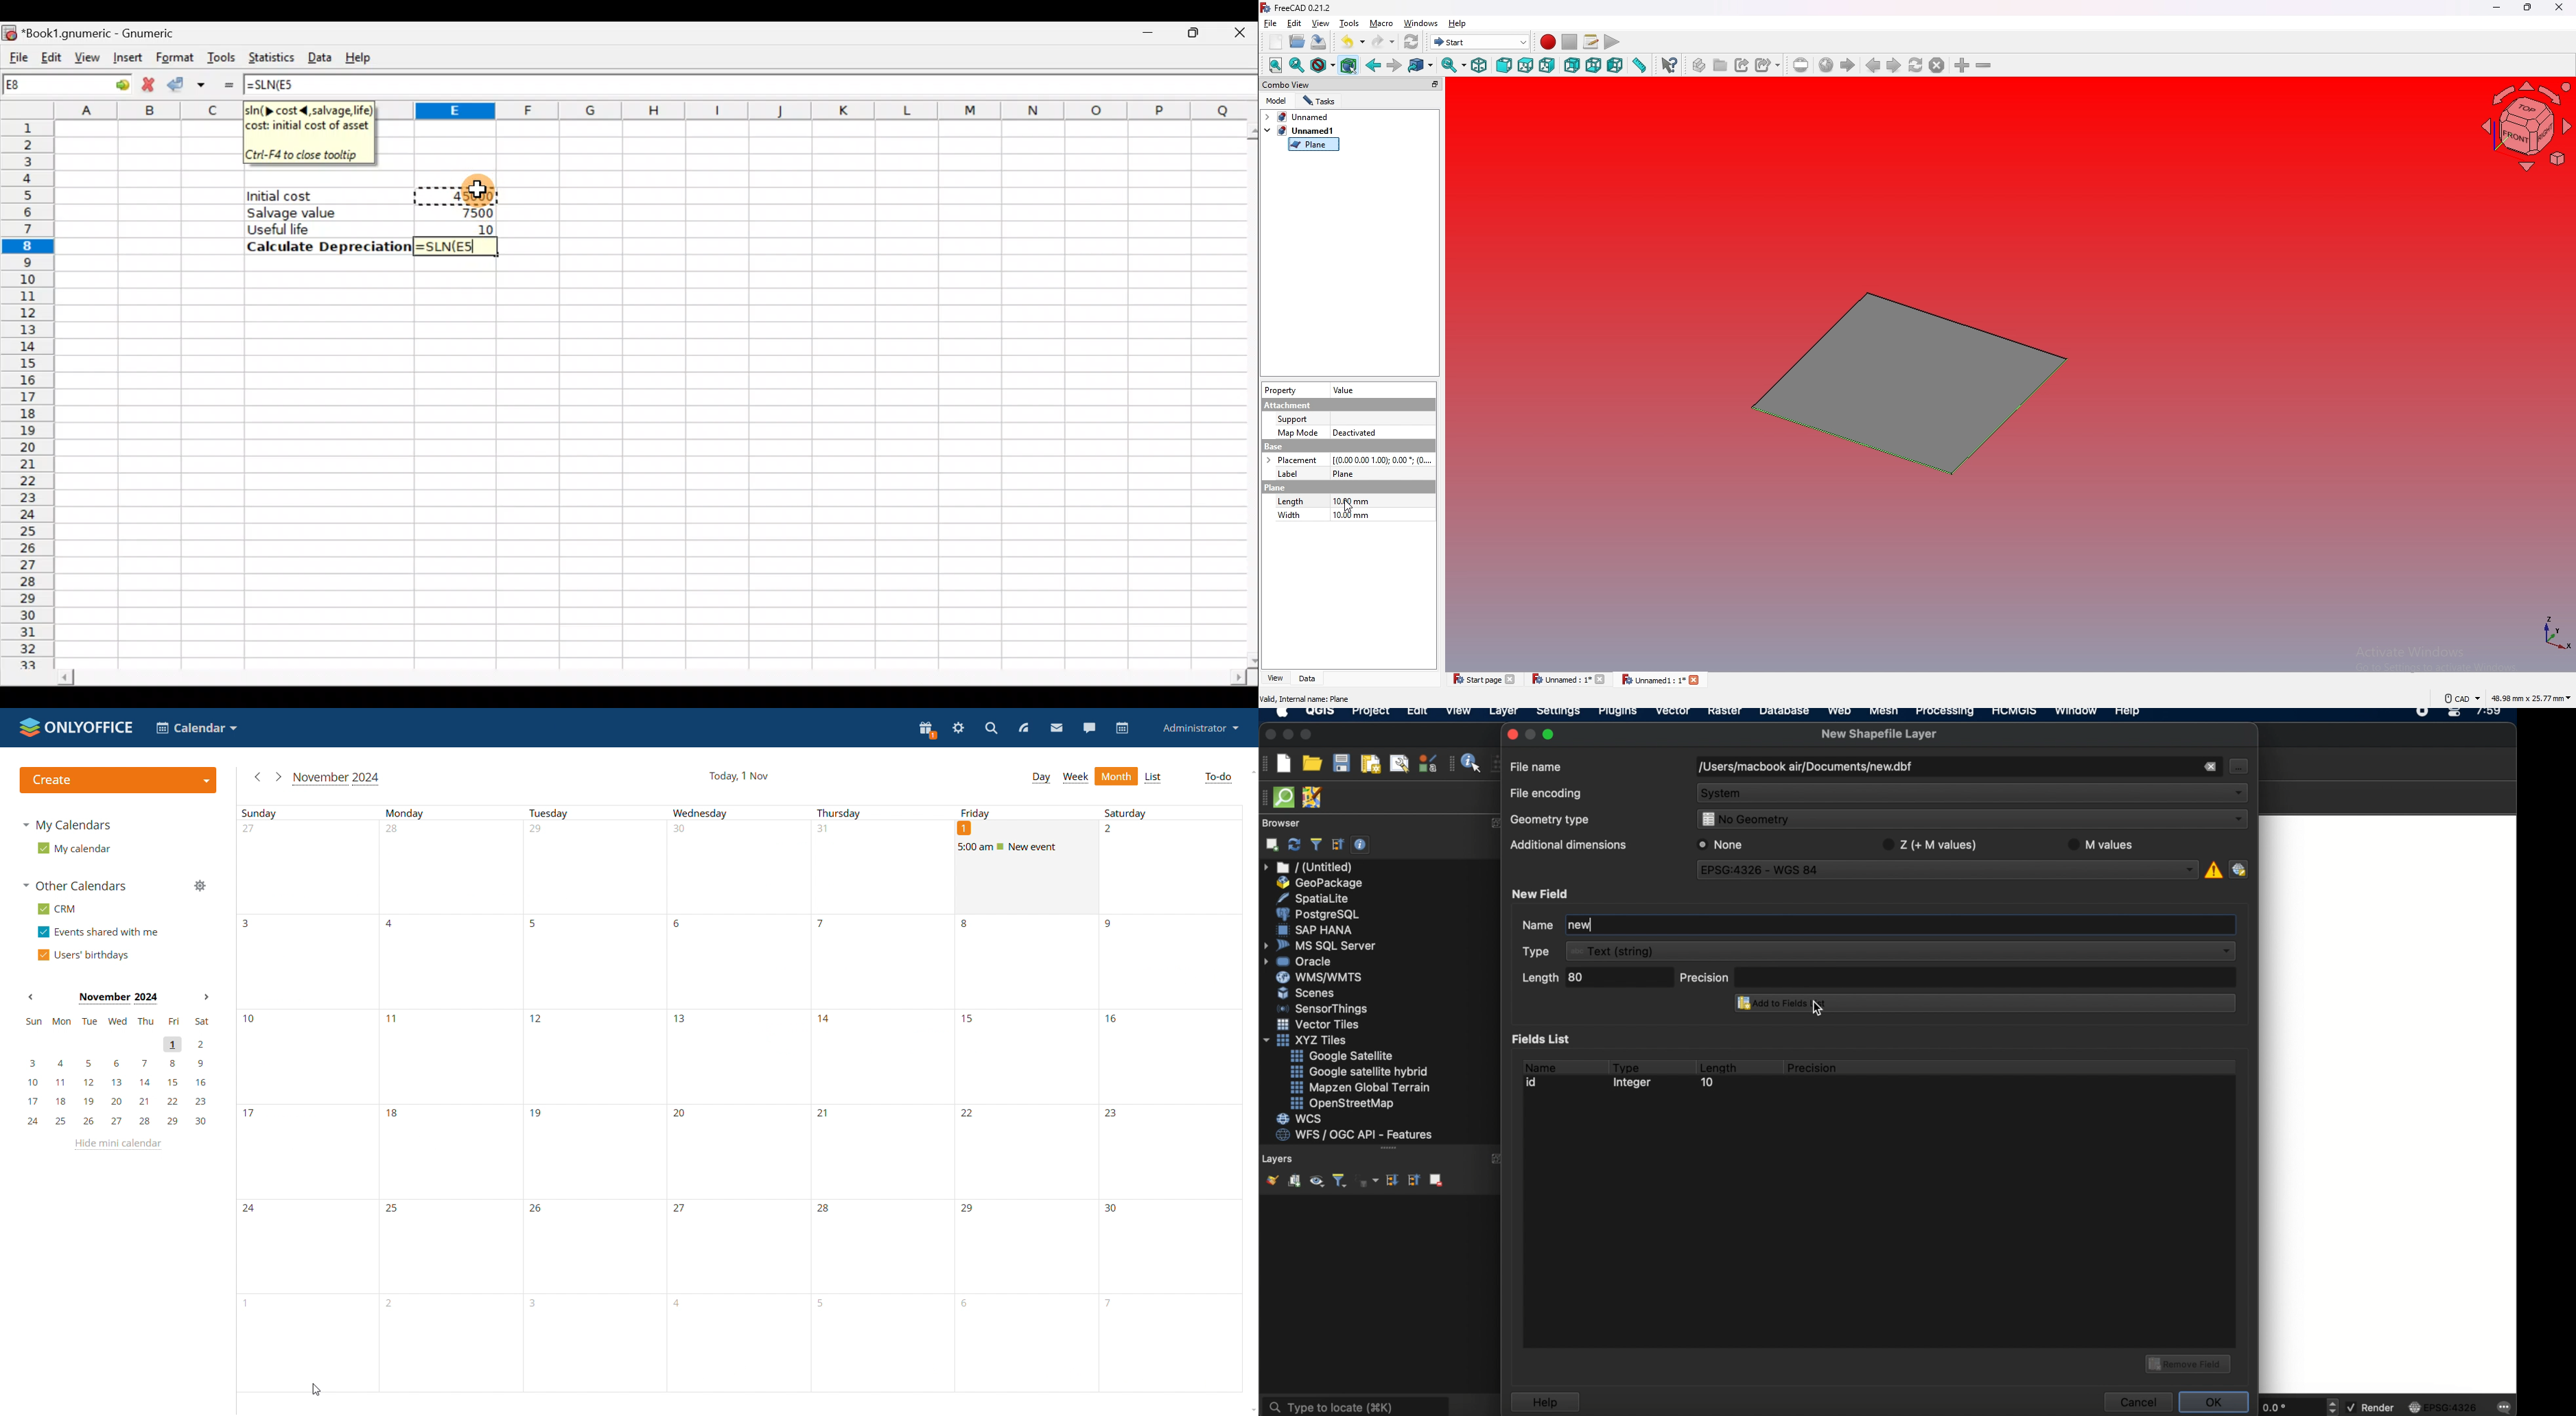 The height and width of the screenshot is (1428, 2576). Describe the element at coordinates (1318, 883) in the screenshot. I see `geo package` at that location.